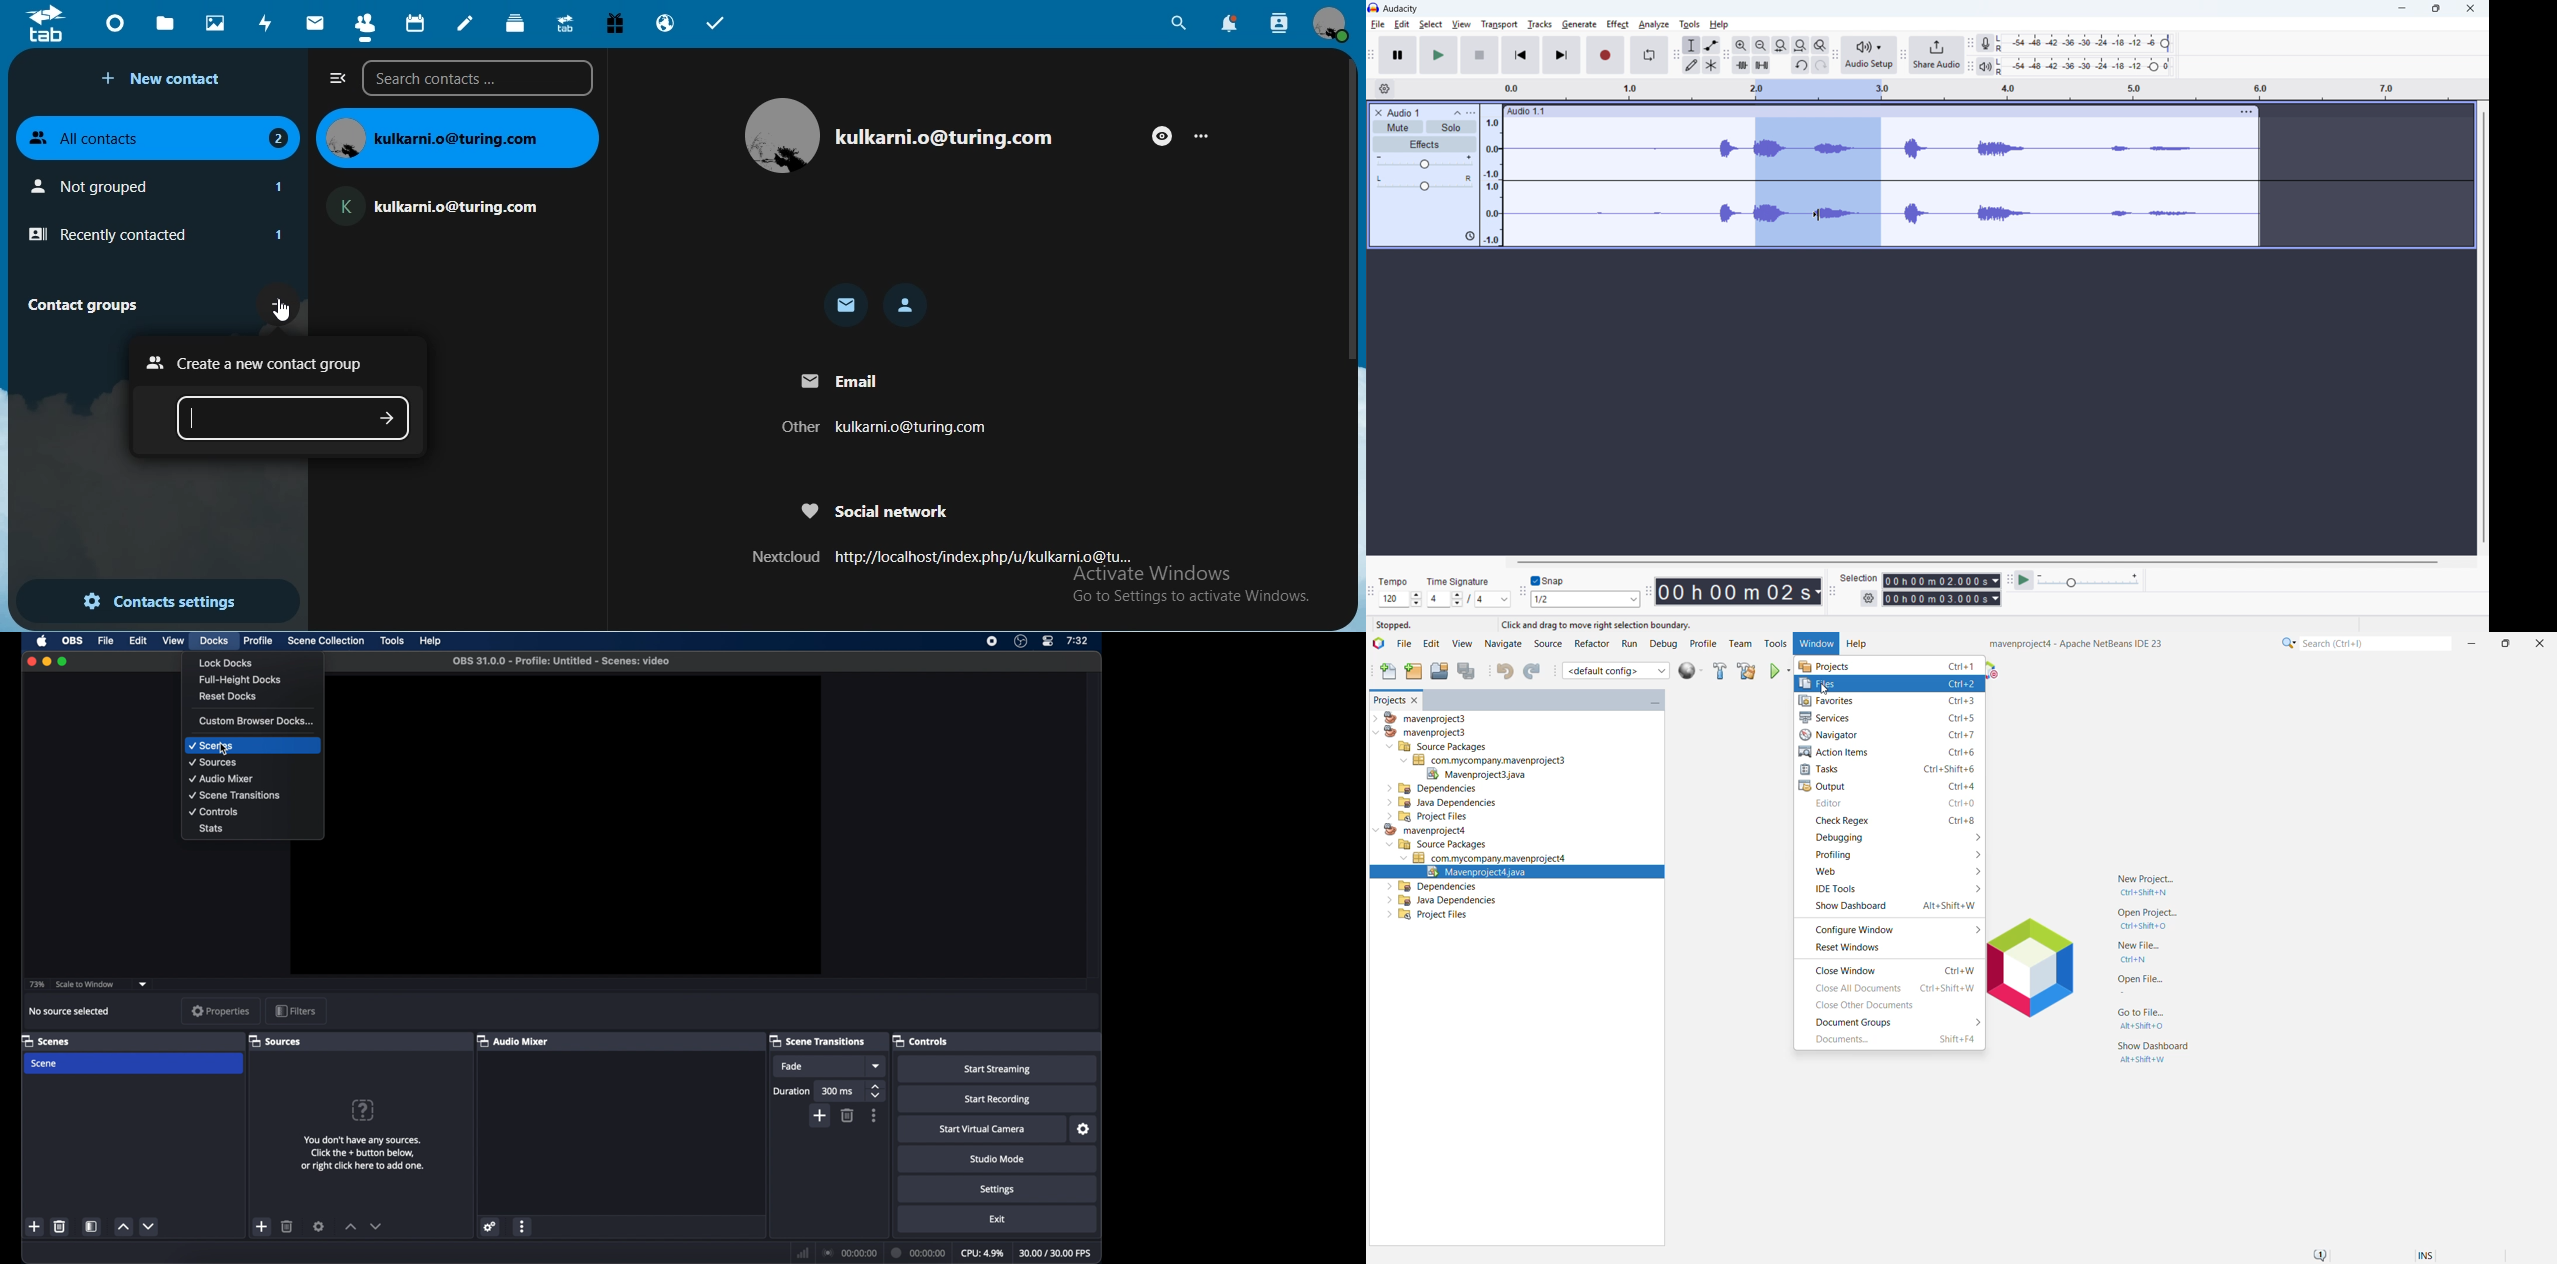 The height and width of the screenshot is (1288, 2576). What do you see at coordinates (1654, 26) in the screenshot?
I see `Analyse` at bounding box center [1654, 26].